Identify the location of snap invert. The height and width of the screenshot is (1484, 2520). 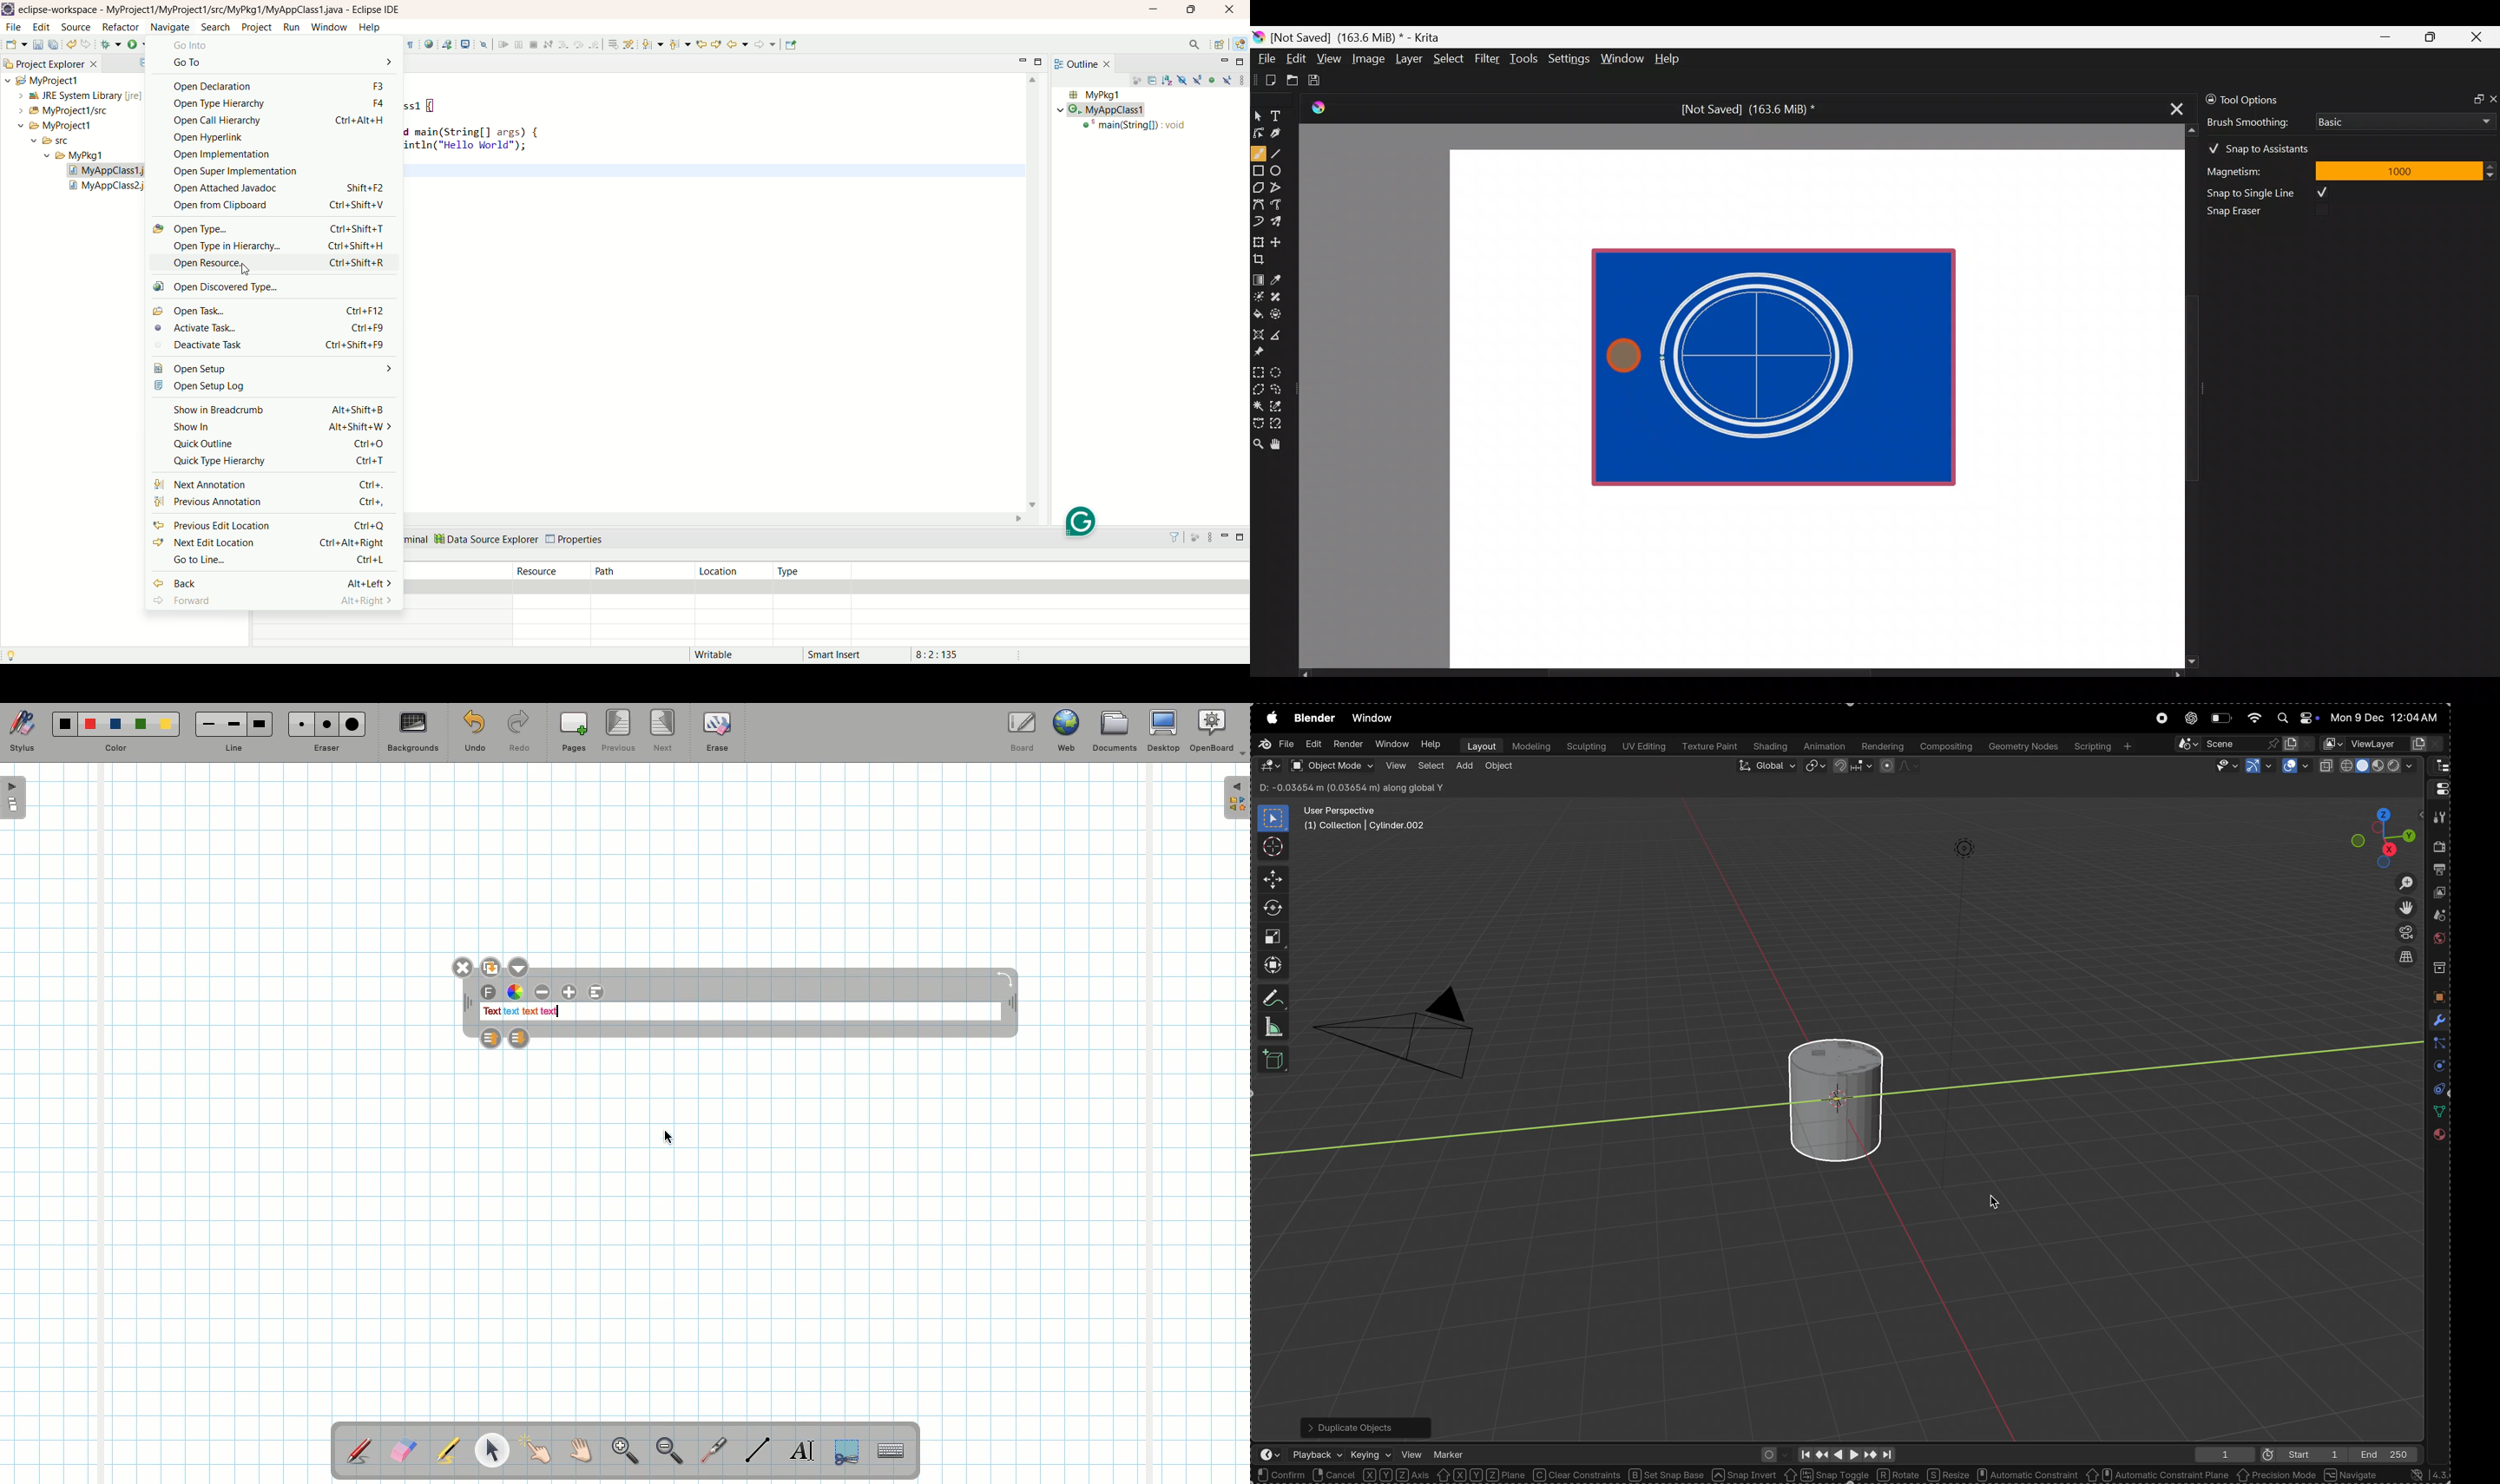
(1745, 1475).